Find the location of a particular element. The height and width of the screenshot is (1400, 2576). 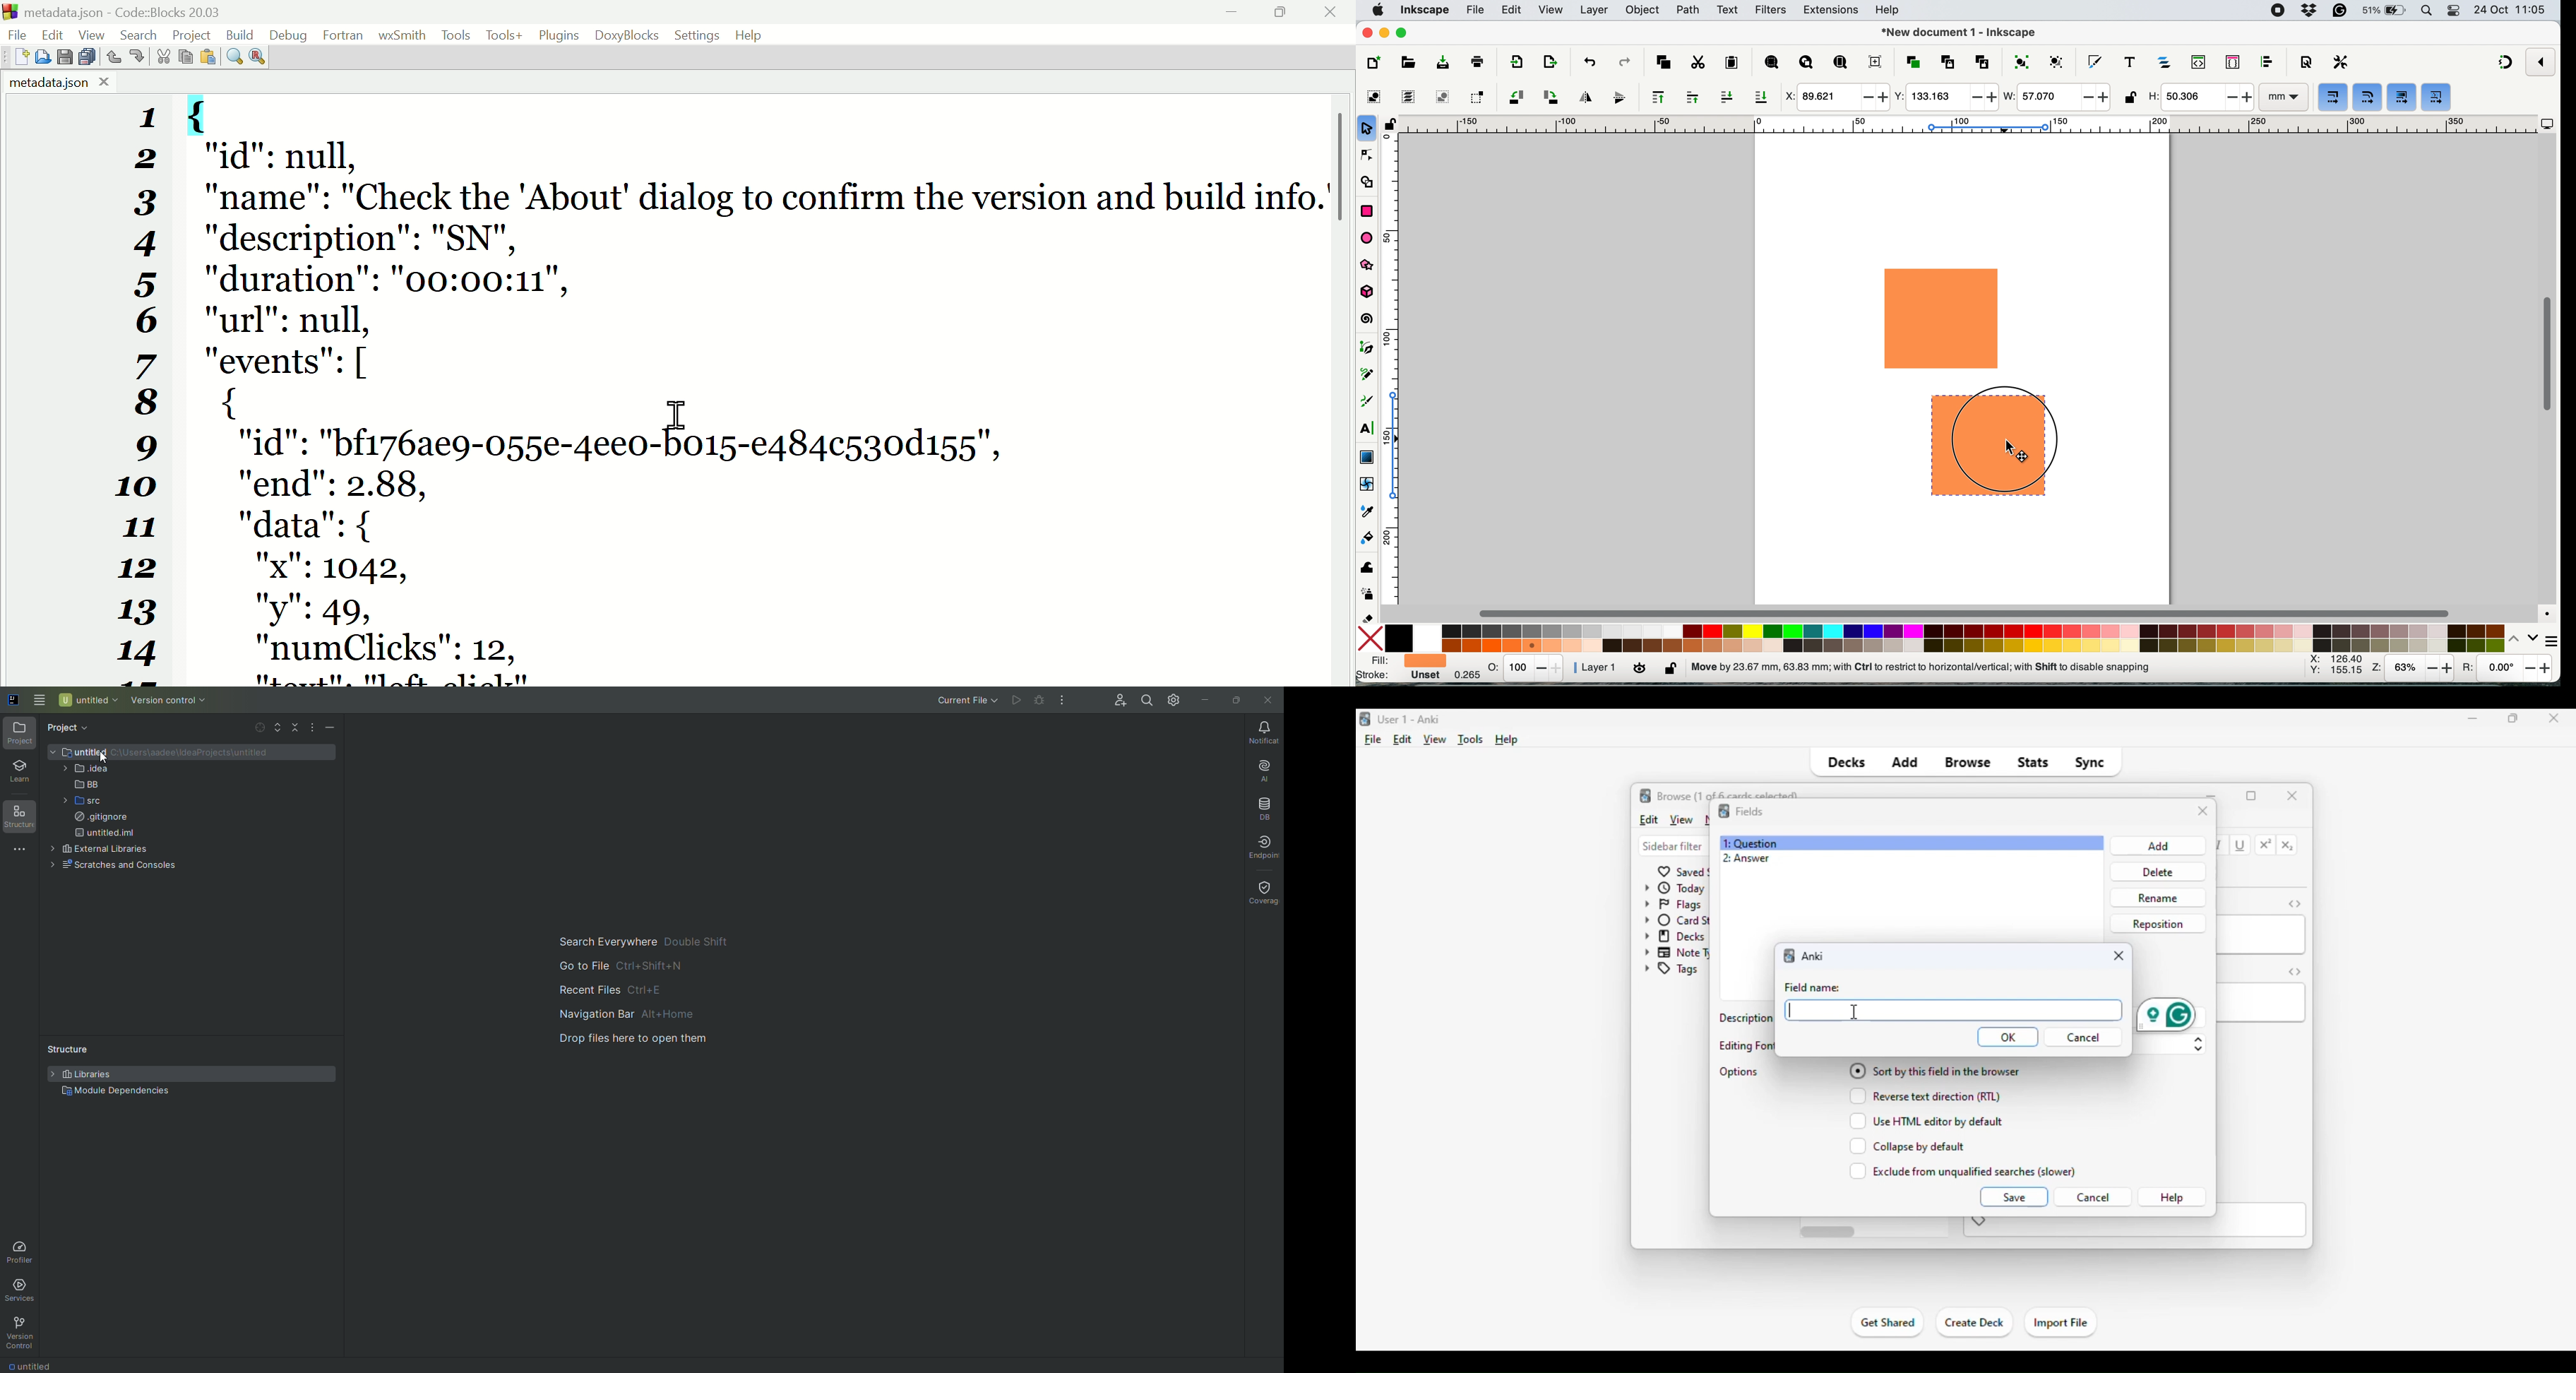

zoom drawing is located at coordinates (1807, 64).